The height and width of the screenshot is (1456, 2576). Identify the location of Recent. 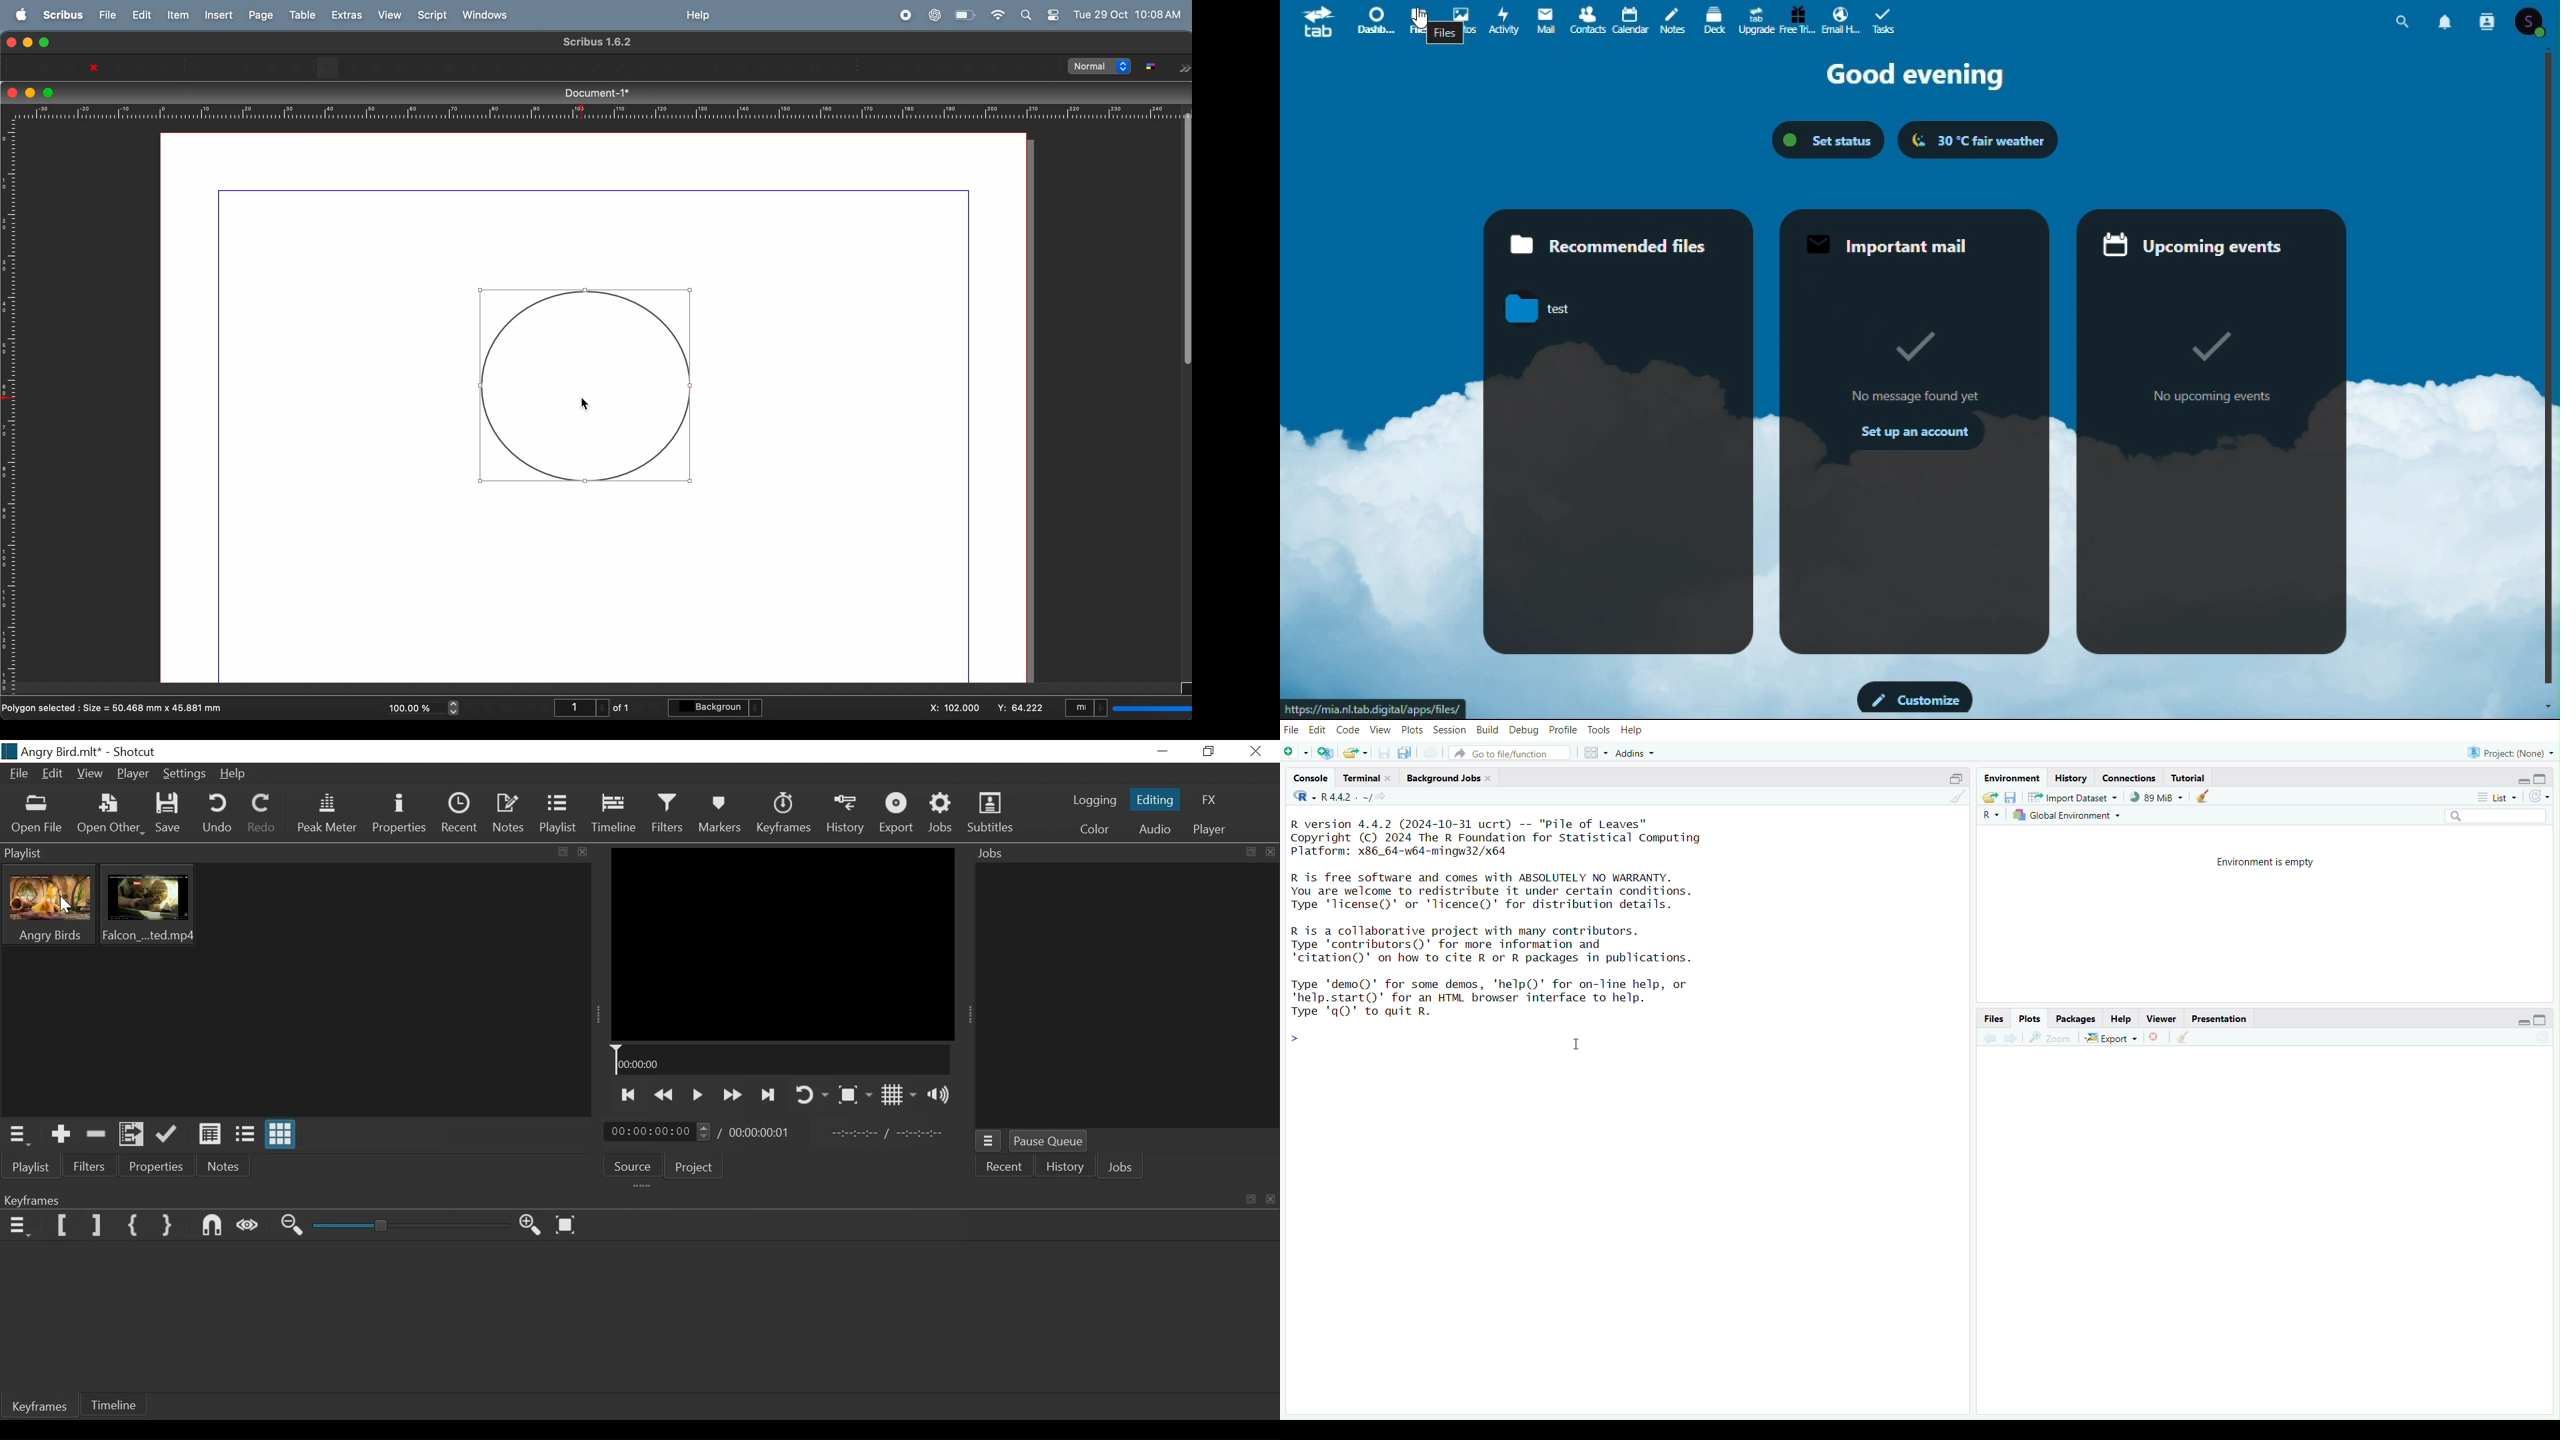
(1006, 1168).